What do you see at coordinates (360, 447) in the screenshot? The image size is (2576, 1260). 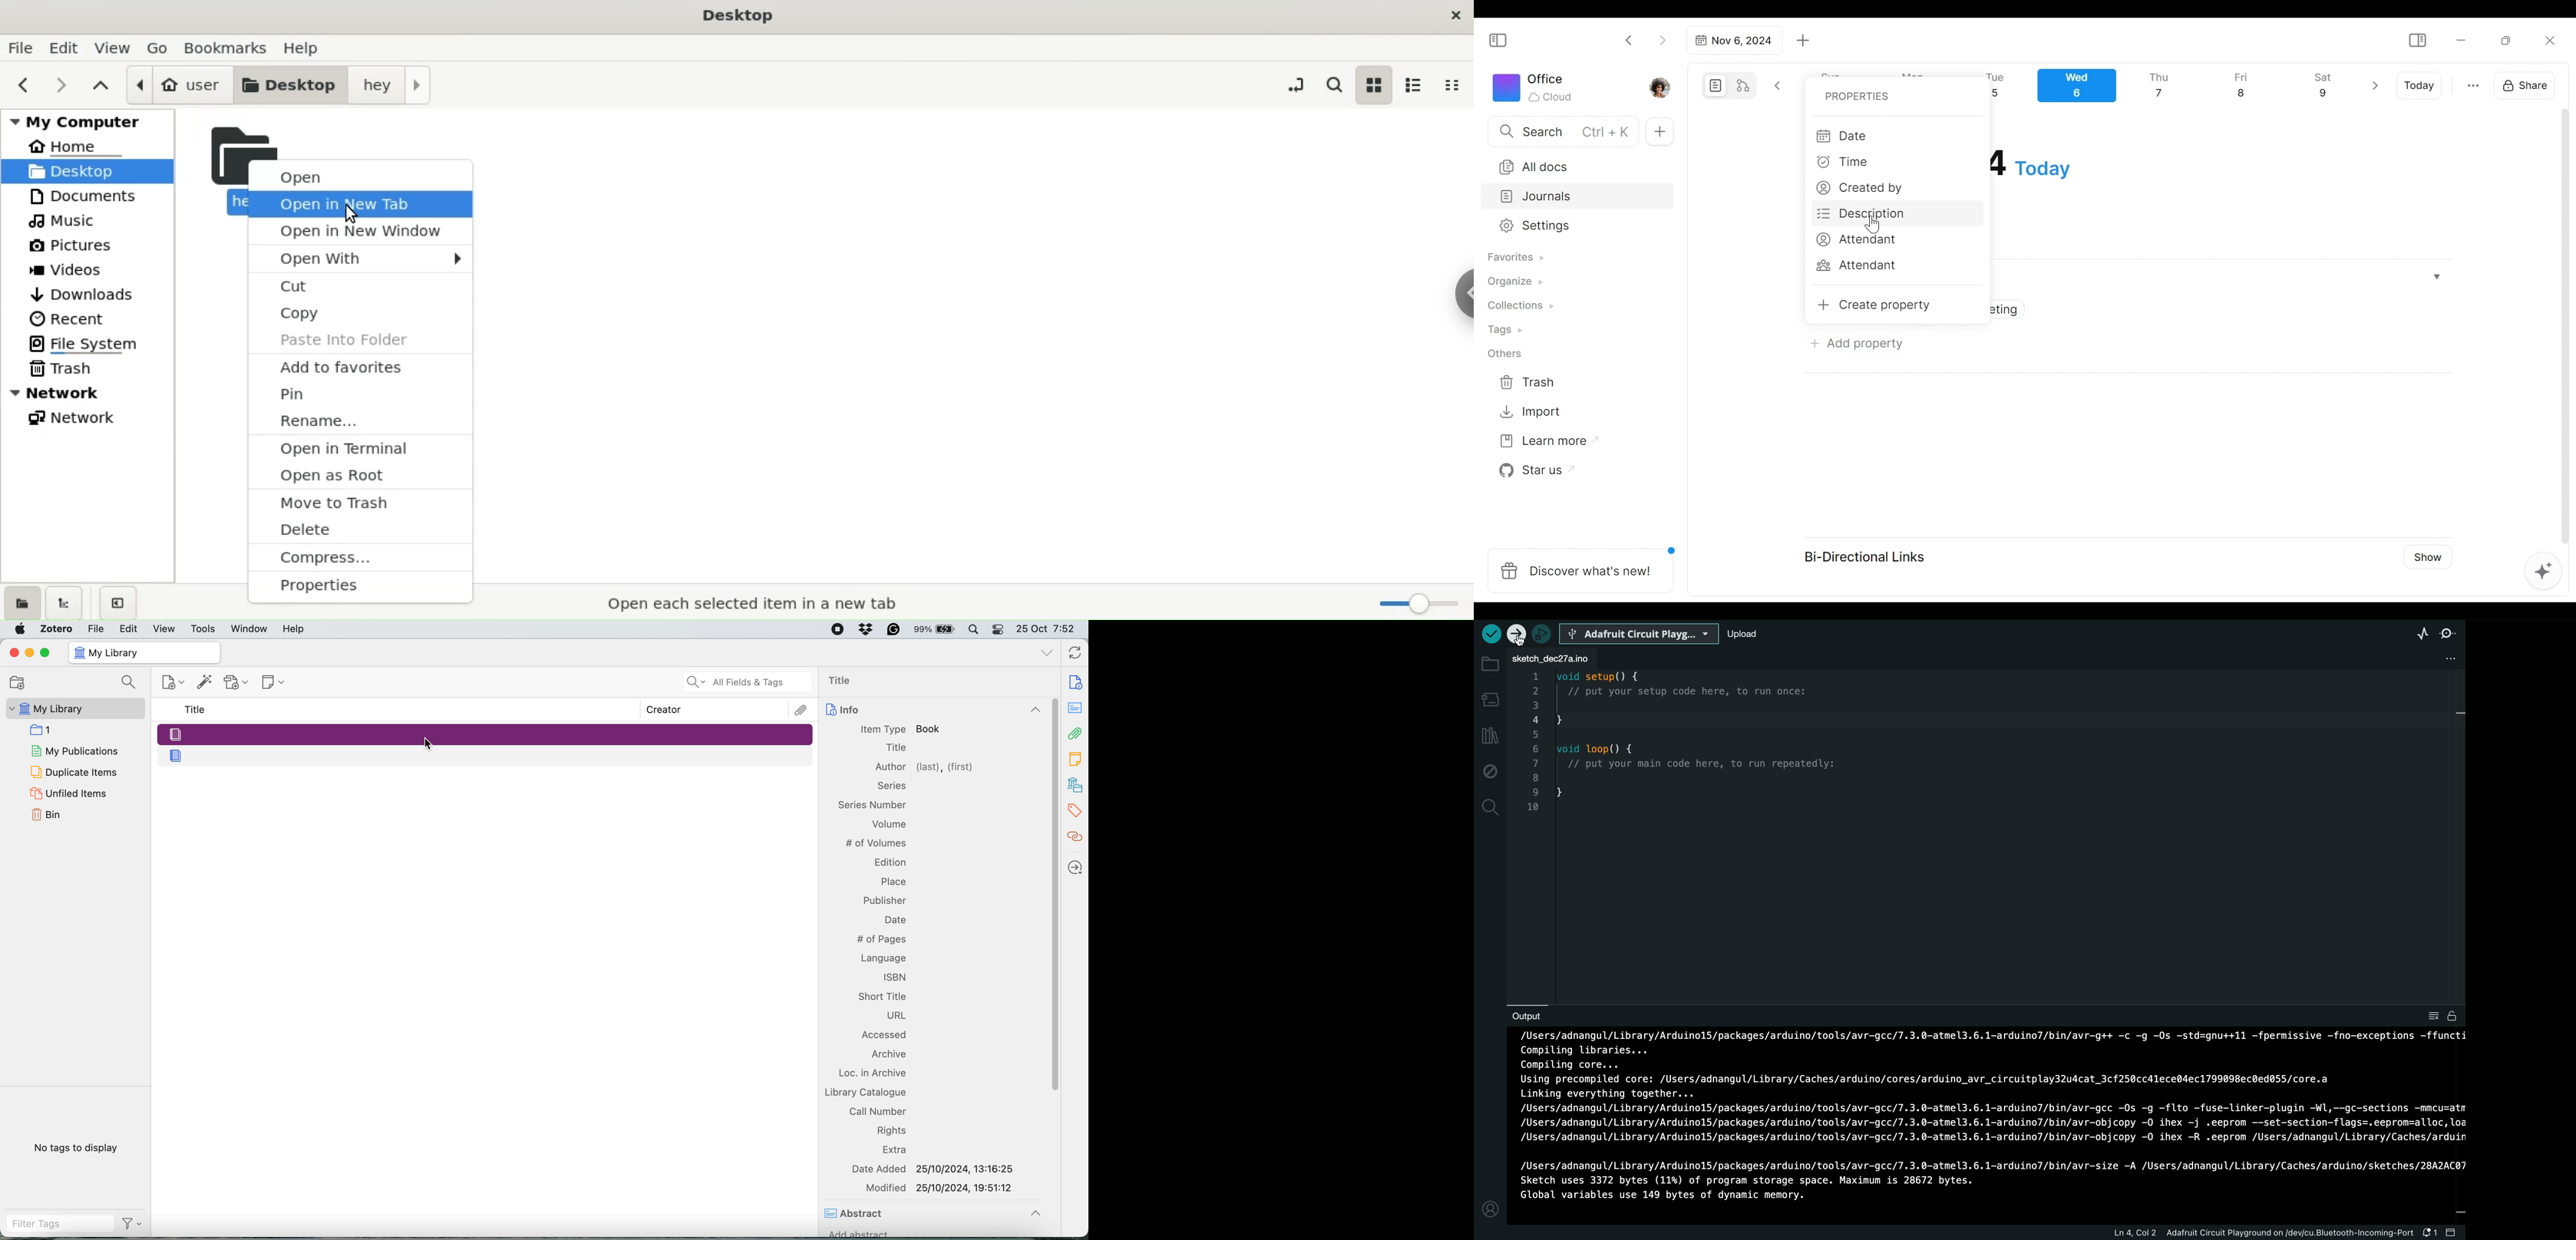 I see `open in terminal` at bounding box center [360, 447].